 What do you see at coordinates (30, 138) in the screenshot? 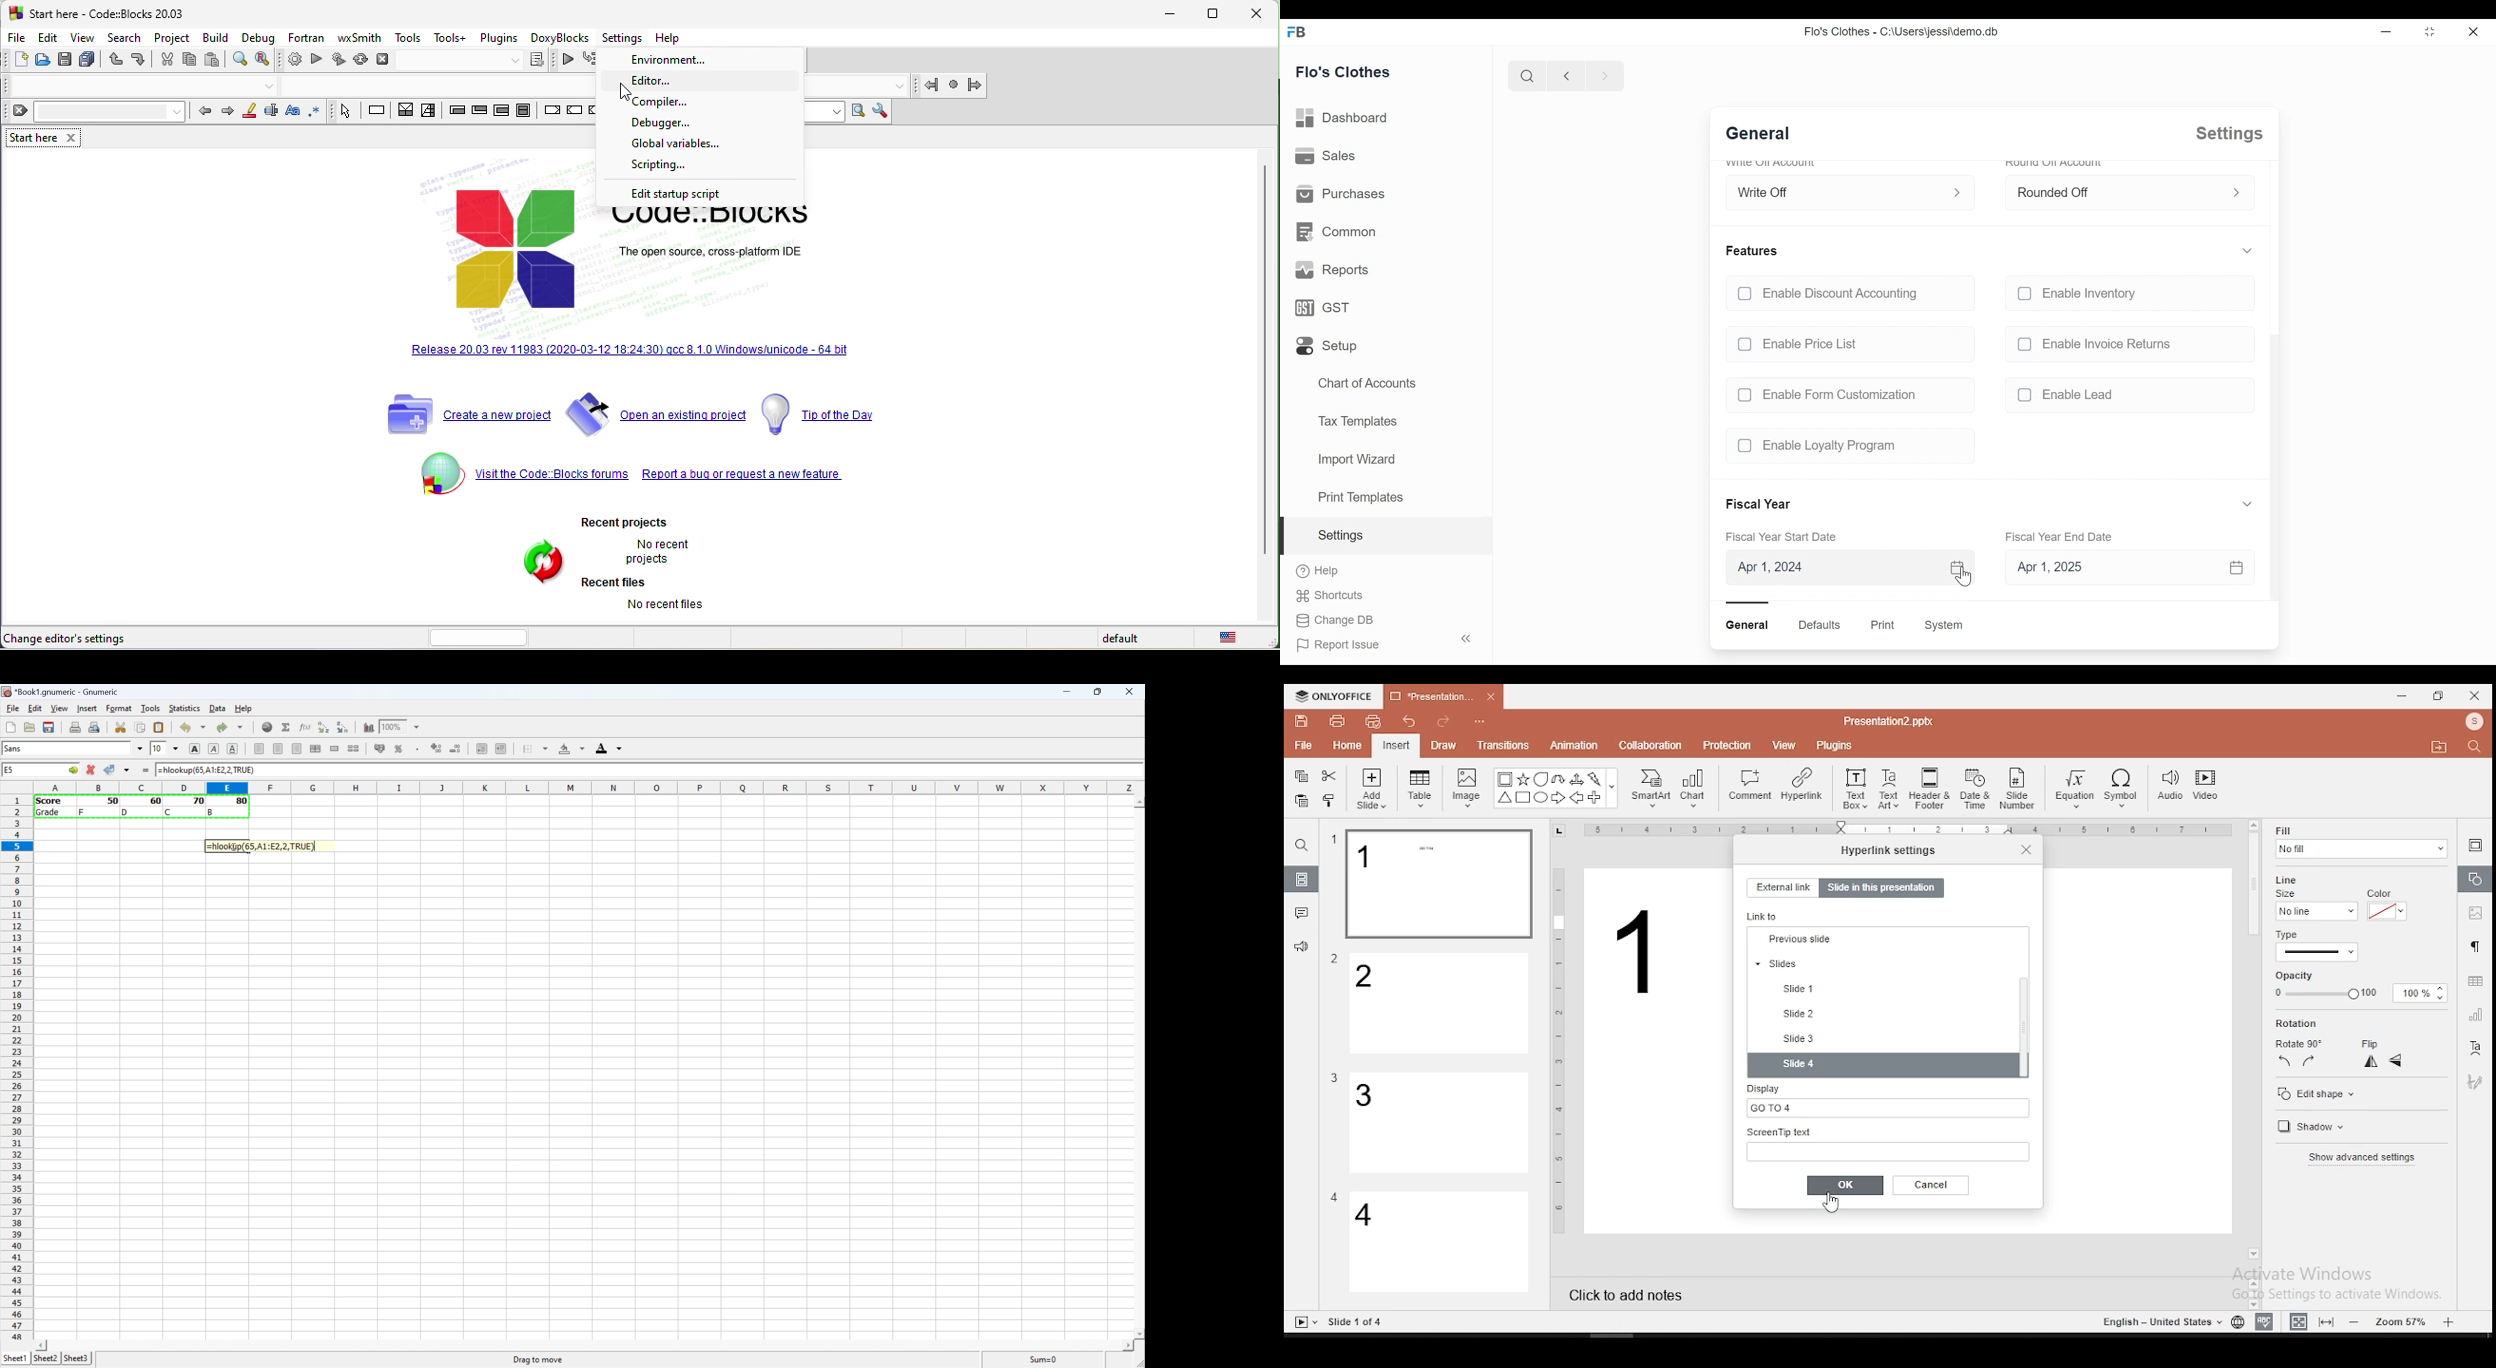
I see `start here` at bounding box center [30, 138].